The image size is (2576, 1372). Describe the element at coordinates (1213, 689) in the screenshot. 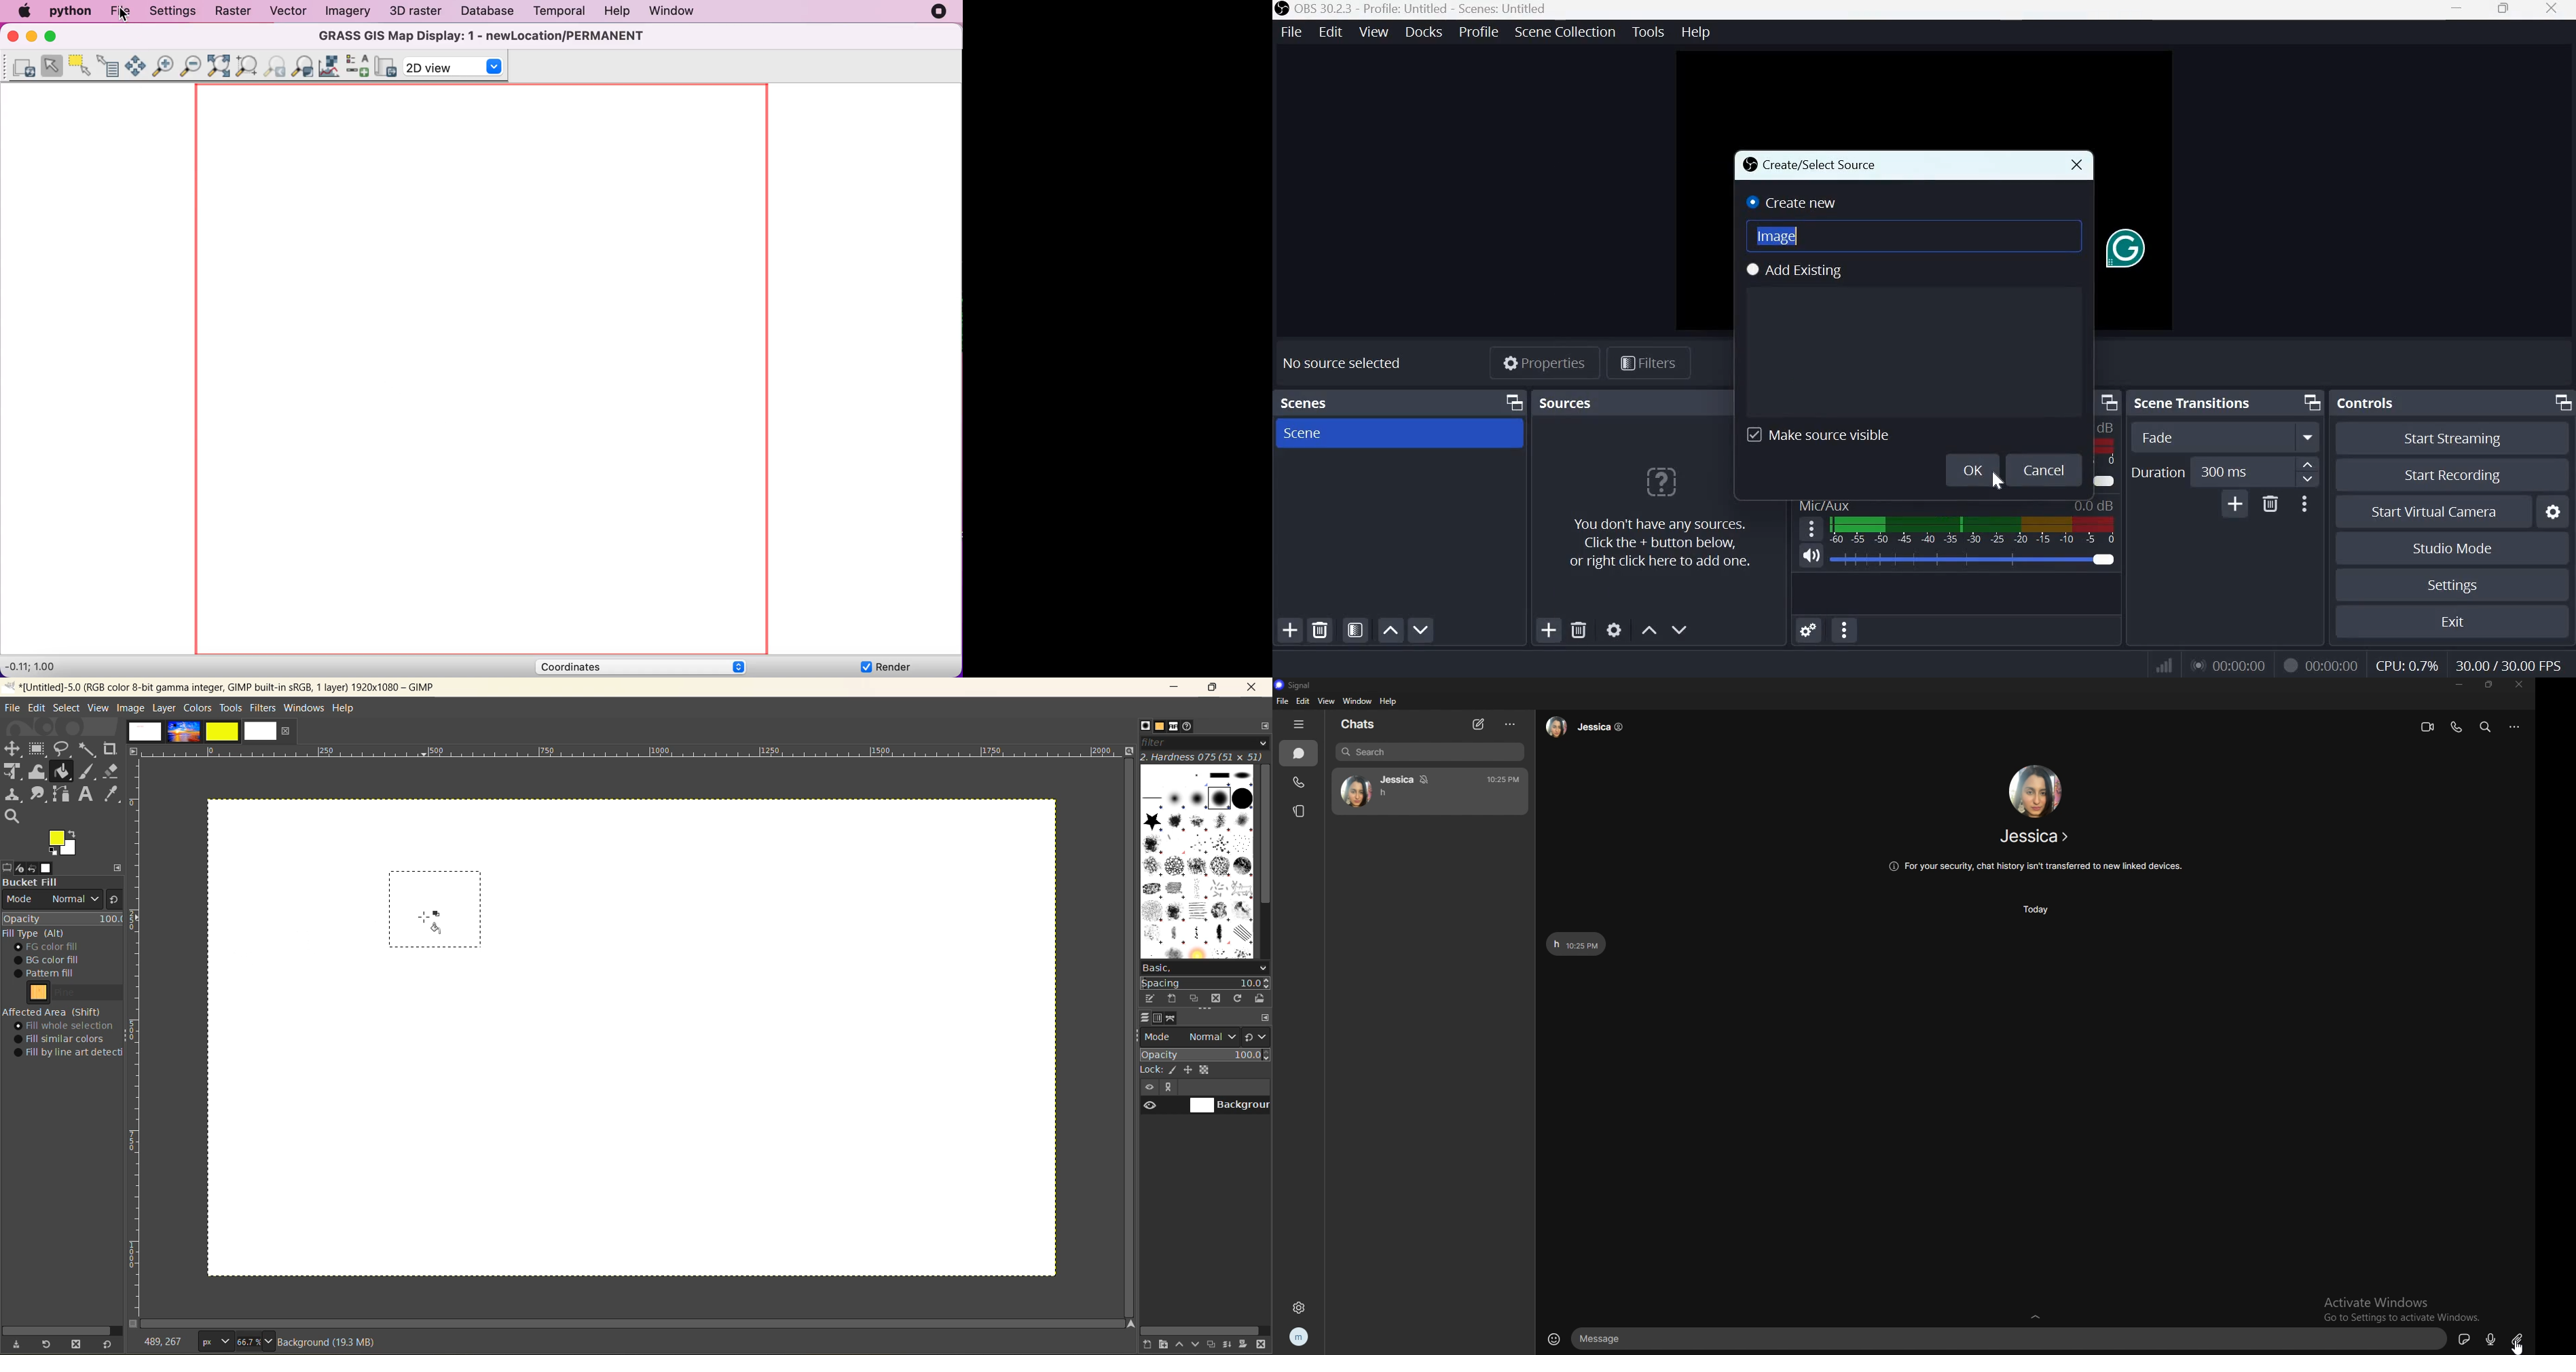

I see `maximize` at that location.